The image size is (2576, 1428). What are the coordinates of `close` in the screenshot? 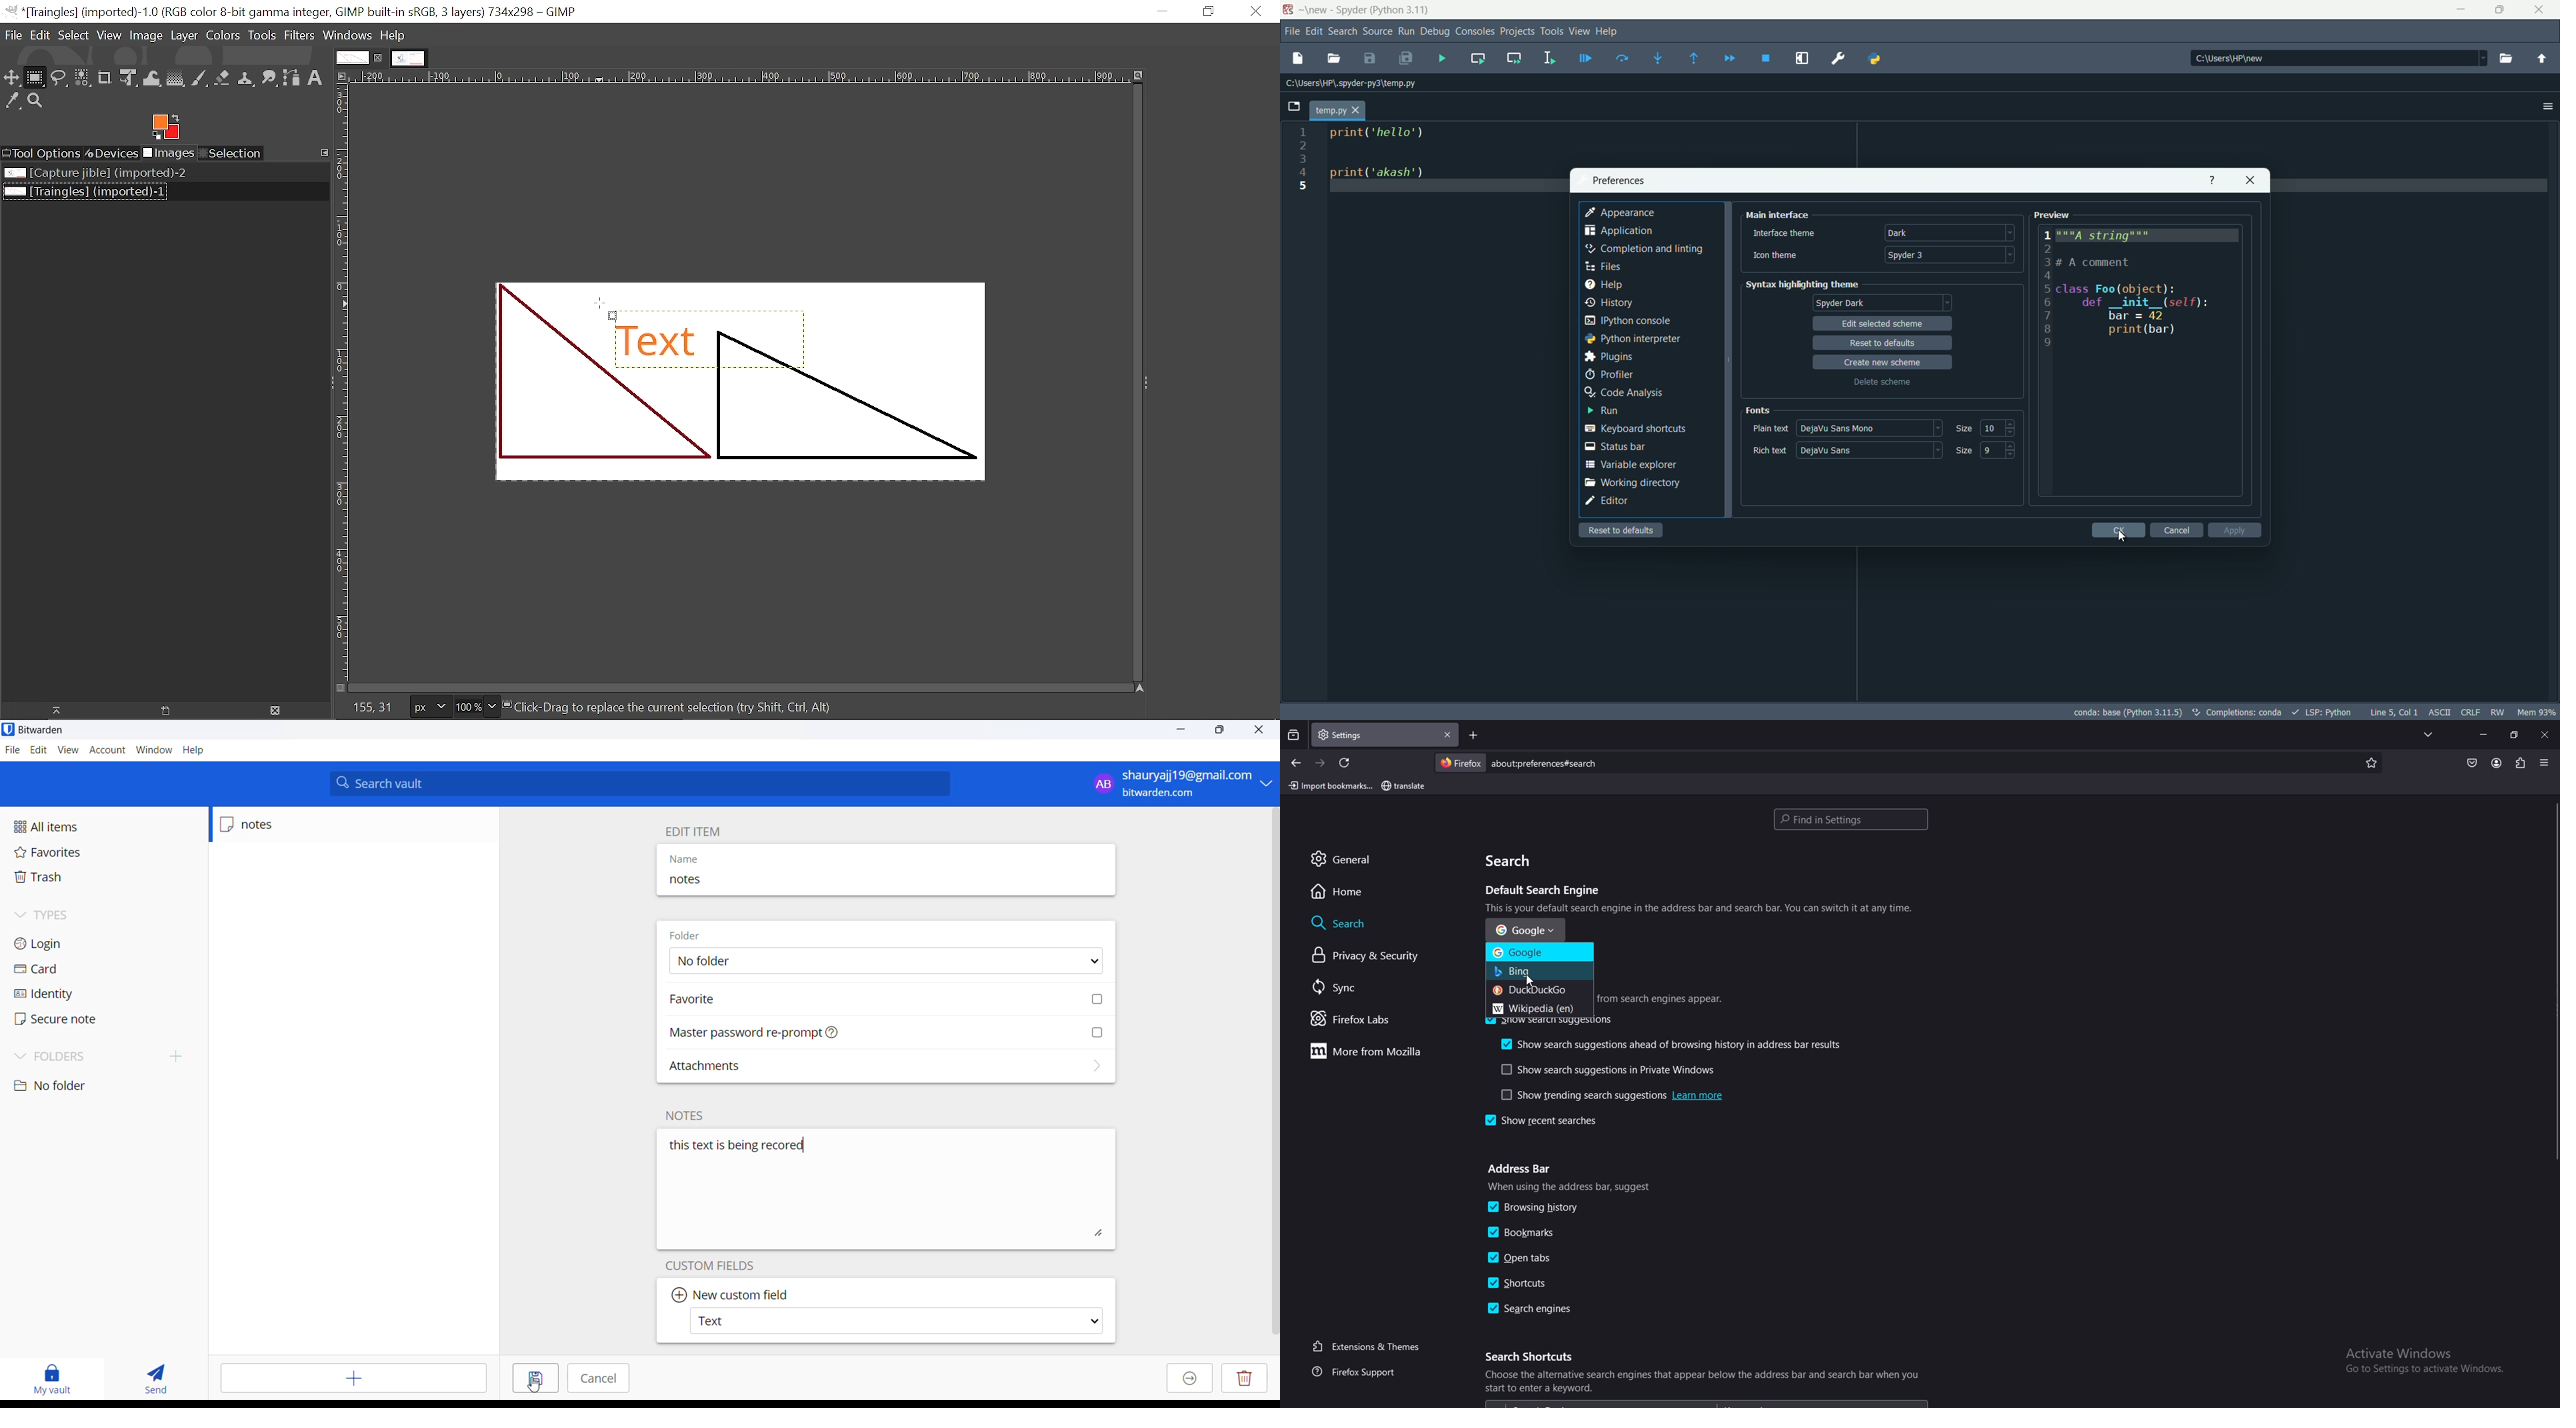 It's located at (2251, 179).